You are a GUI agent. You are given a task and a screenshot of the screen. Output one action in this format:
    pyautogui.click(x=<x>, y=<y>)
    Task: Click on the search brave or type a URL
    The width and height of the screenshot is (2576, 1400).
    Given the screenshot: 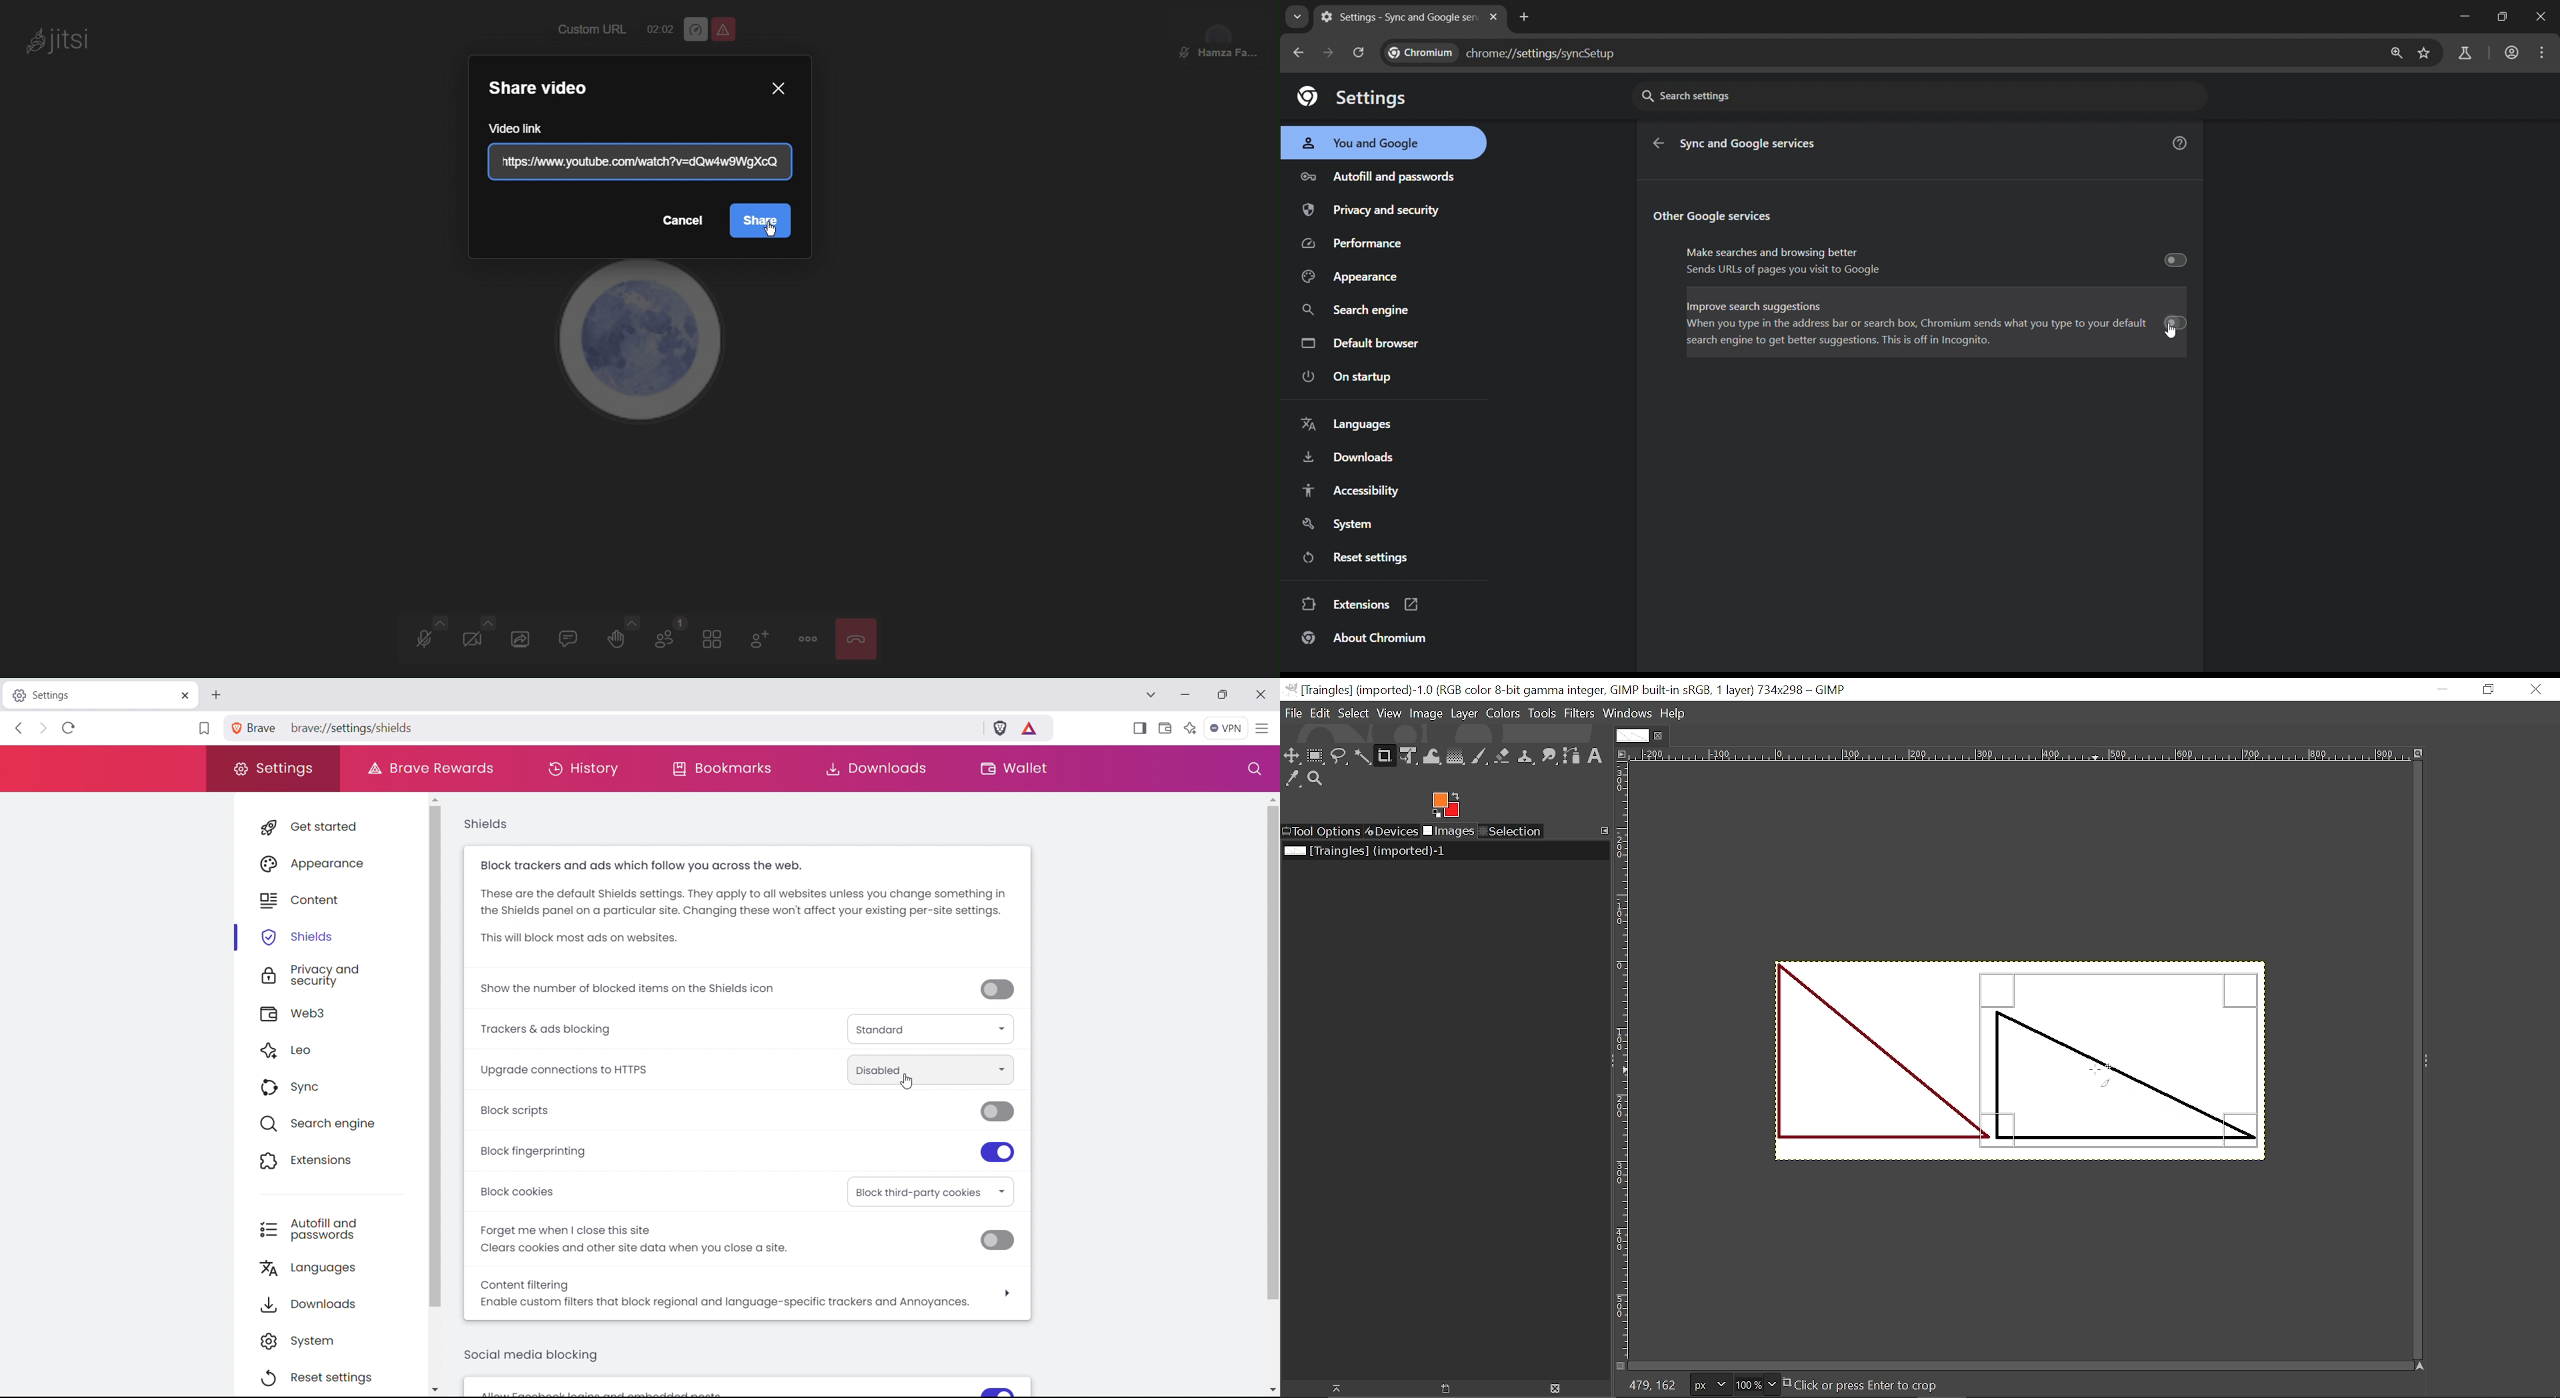 What is the action you would take?
    pyautogui.click(x=614, y=727)
    